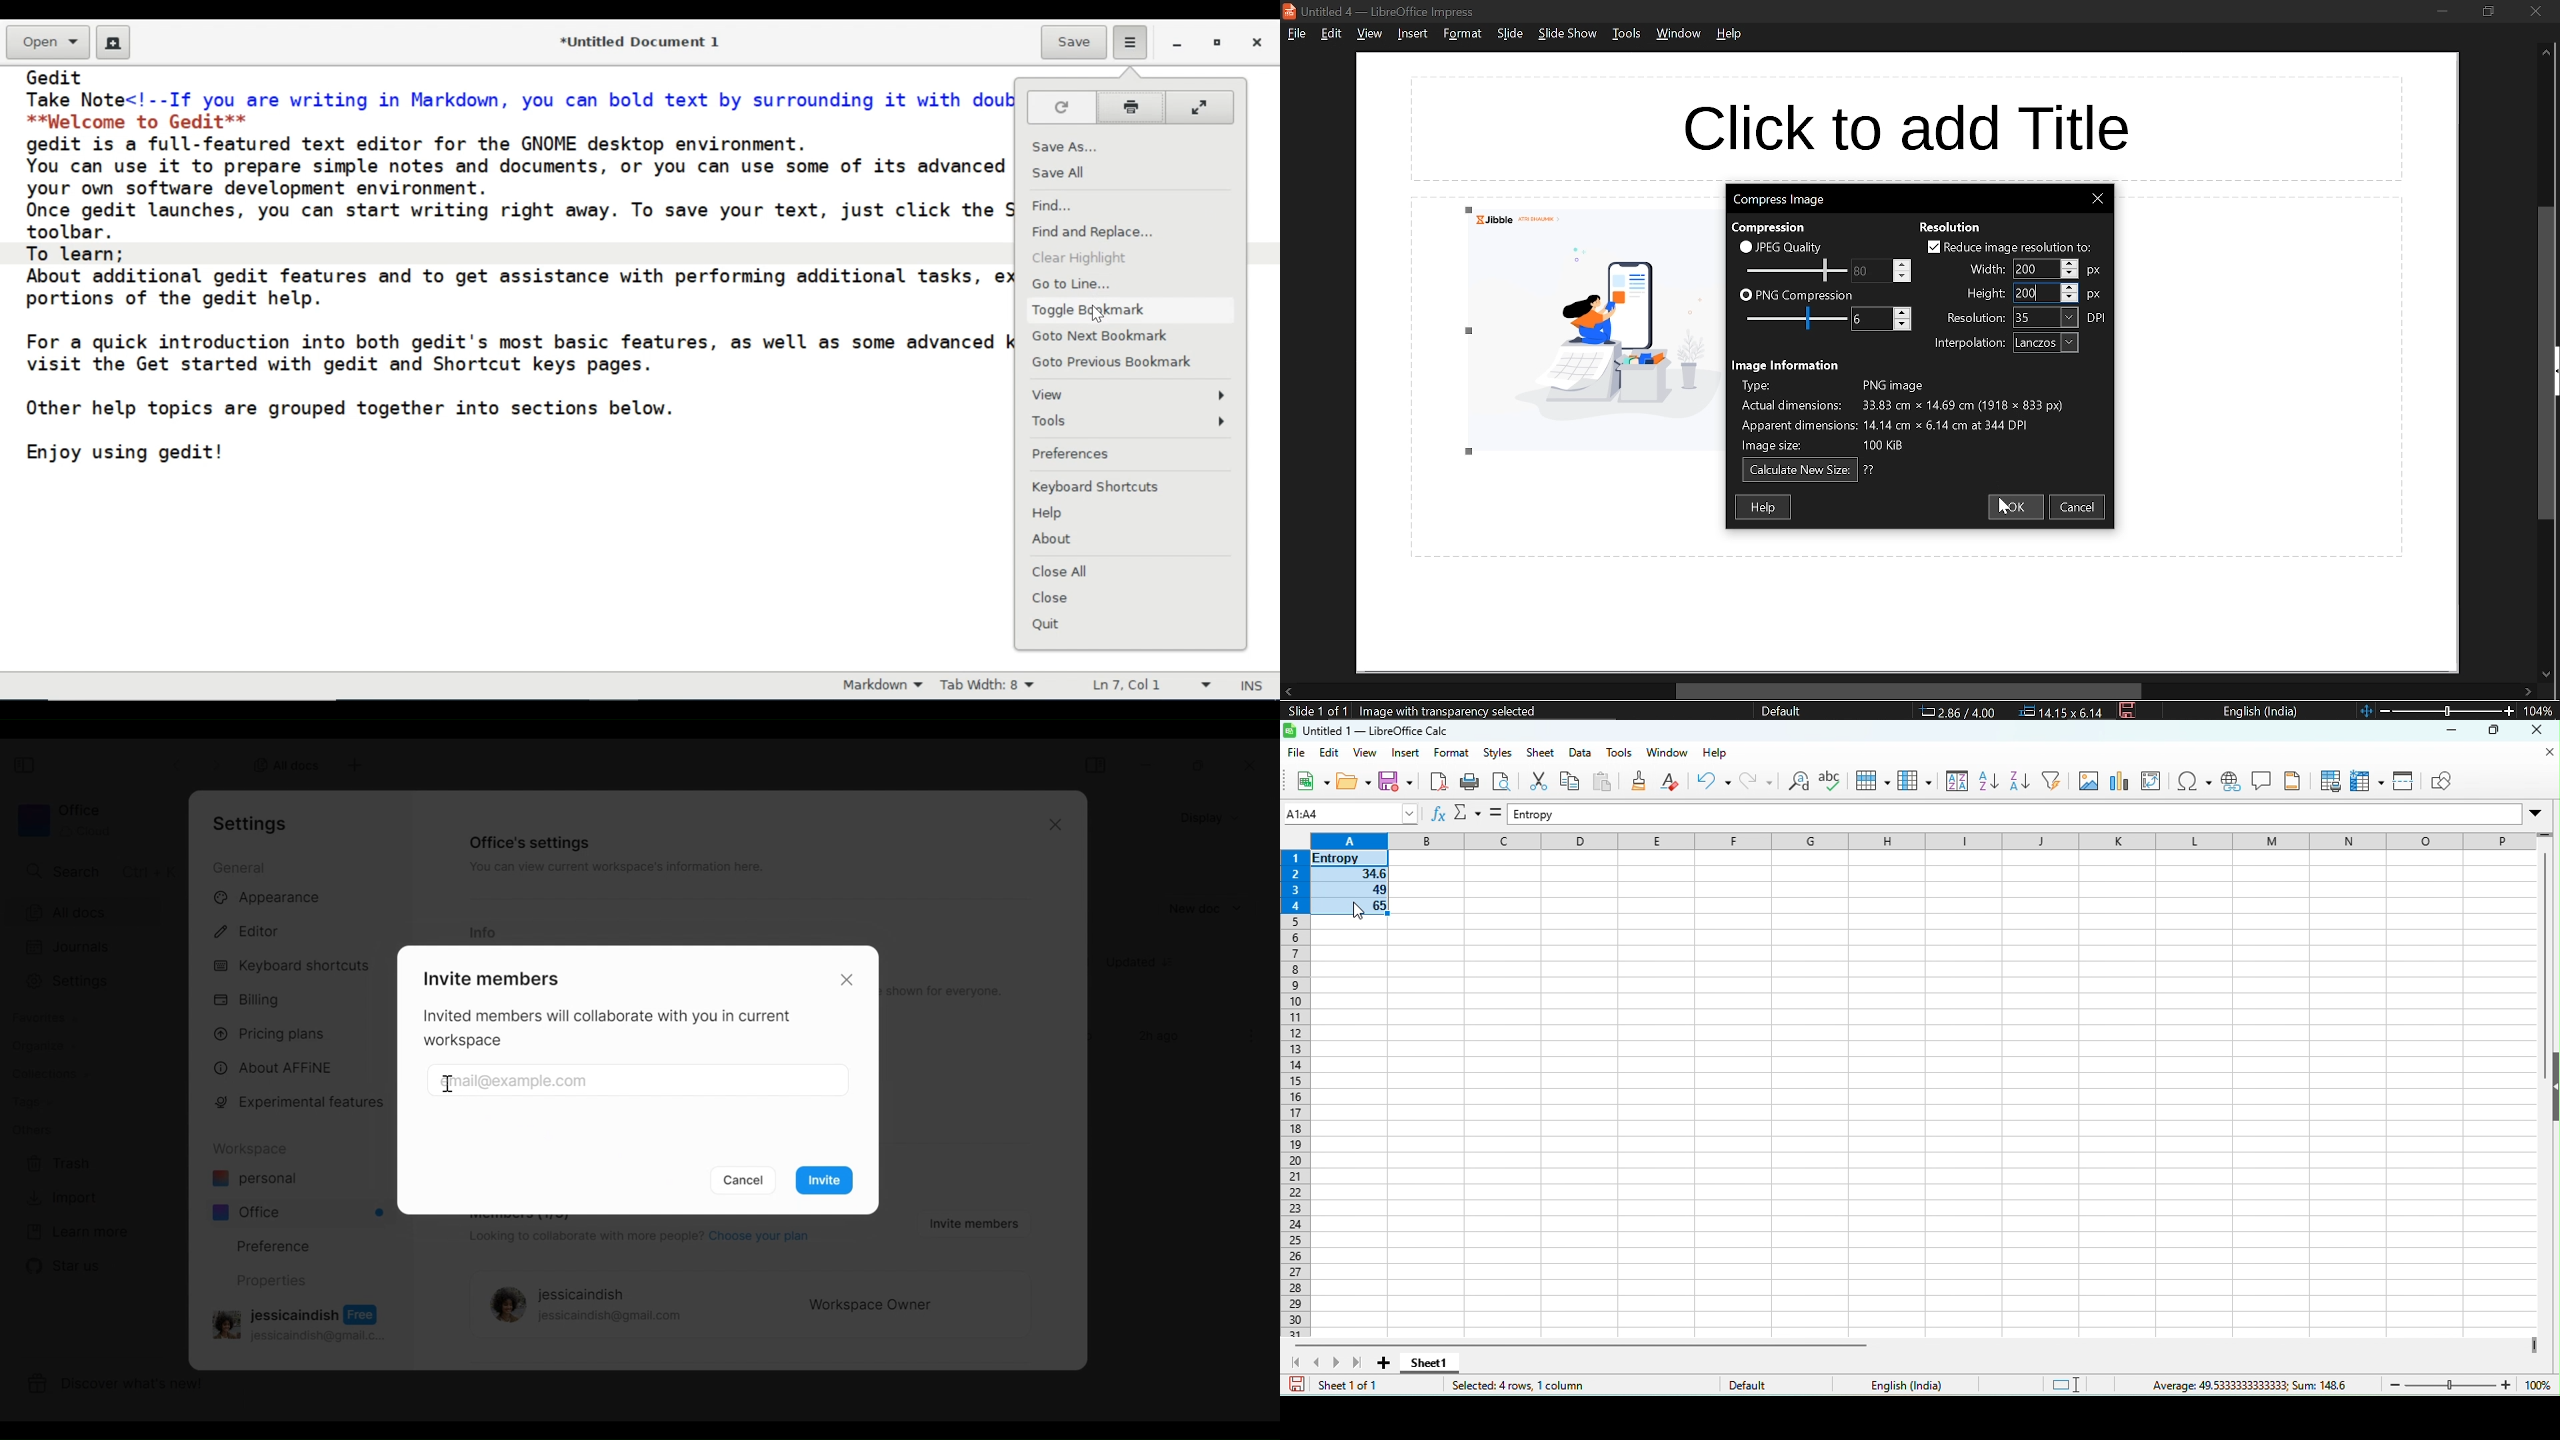  Describe the element at coordinates (2014, 816) in the screenshot. I see `formula bar` at that location.